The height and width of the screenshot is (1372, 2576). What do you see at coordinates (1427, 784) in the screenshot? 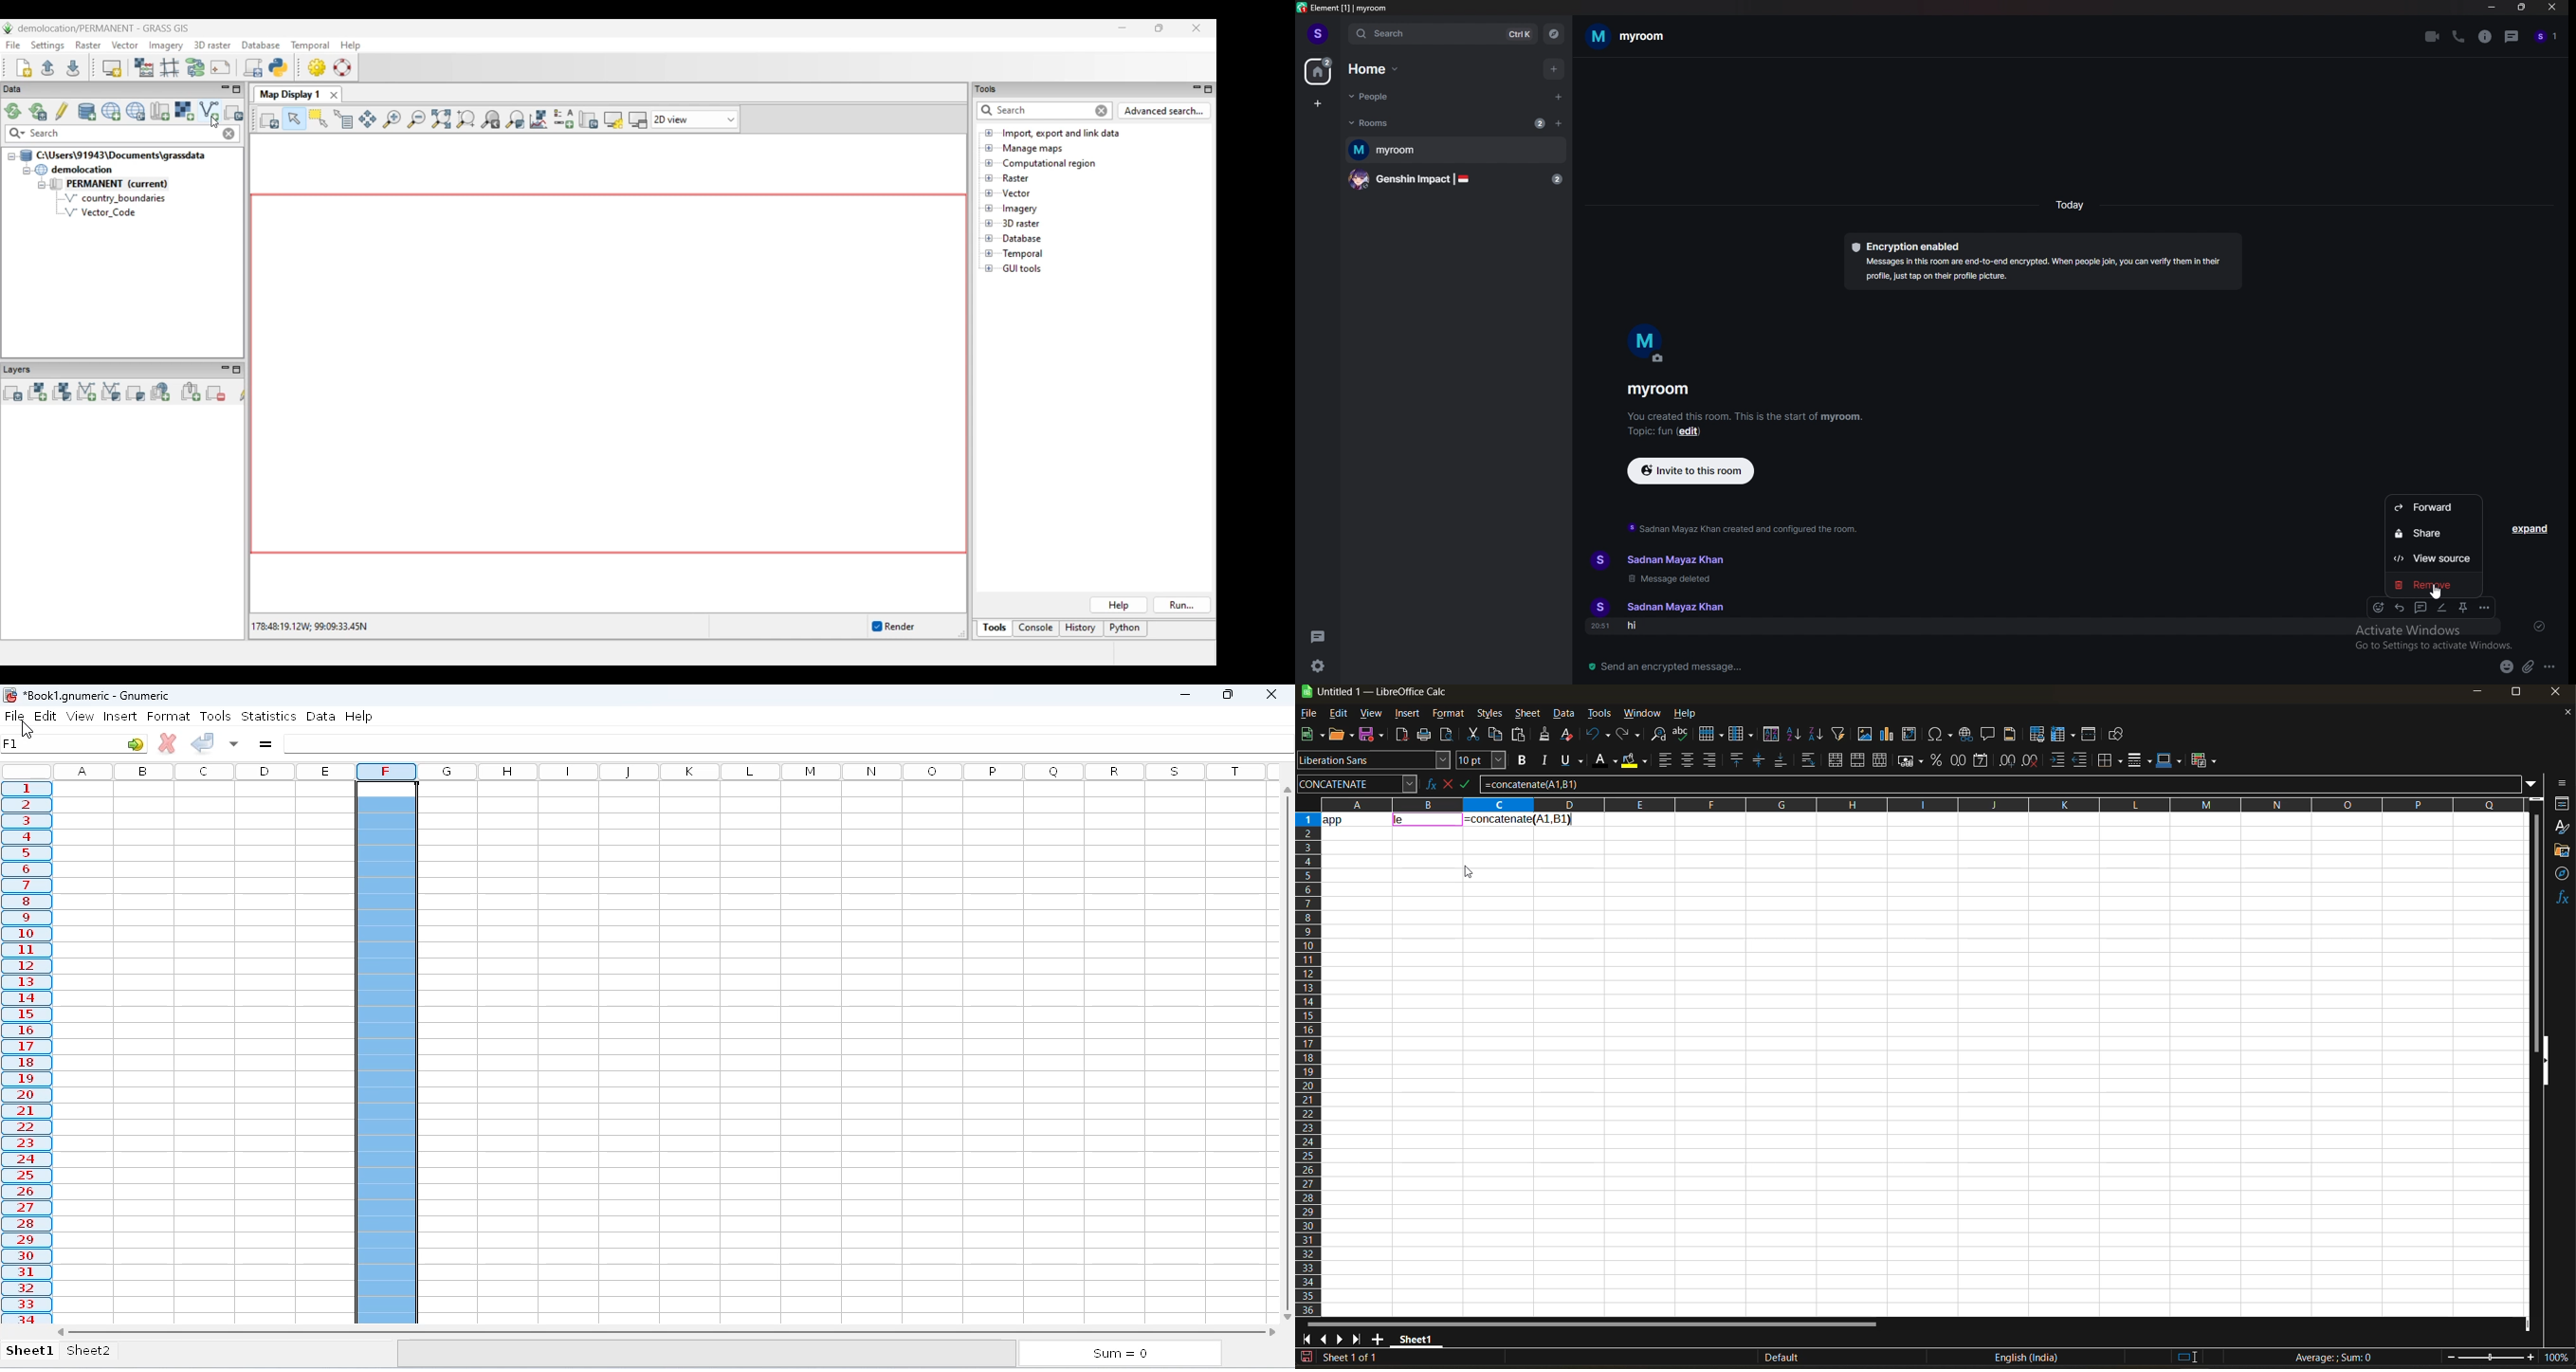
I see `function wizard` at bounding box center [1427, 784].